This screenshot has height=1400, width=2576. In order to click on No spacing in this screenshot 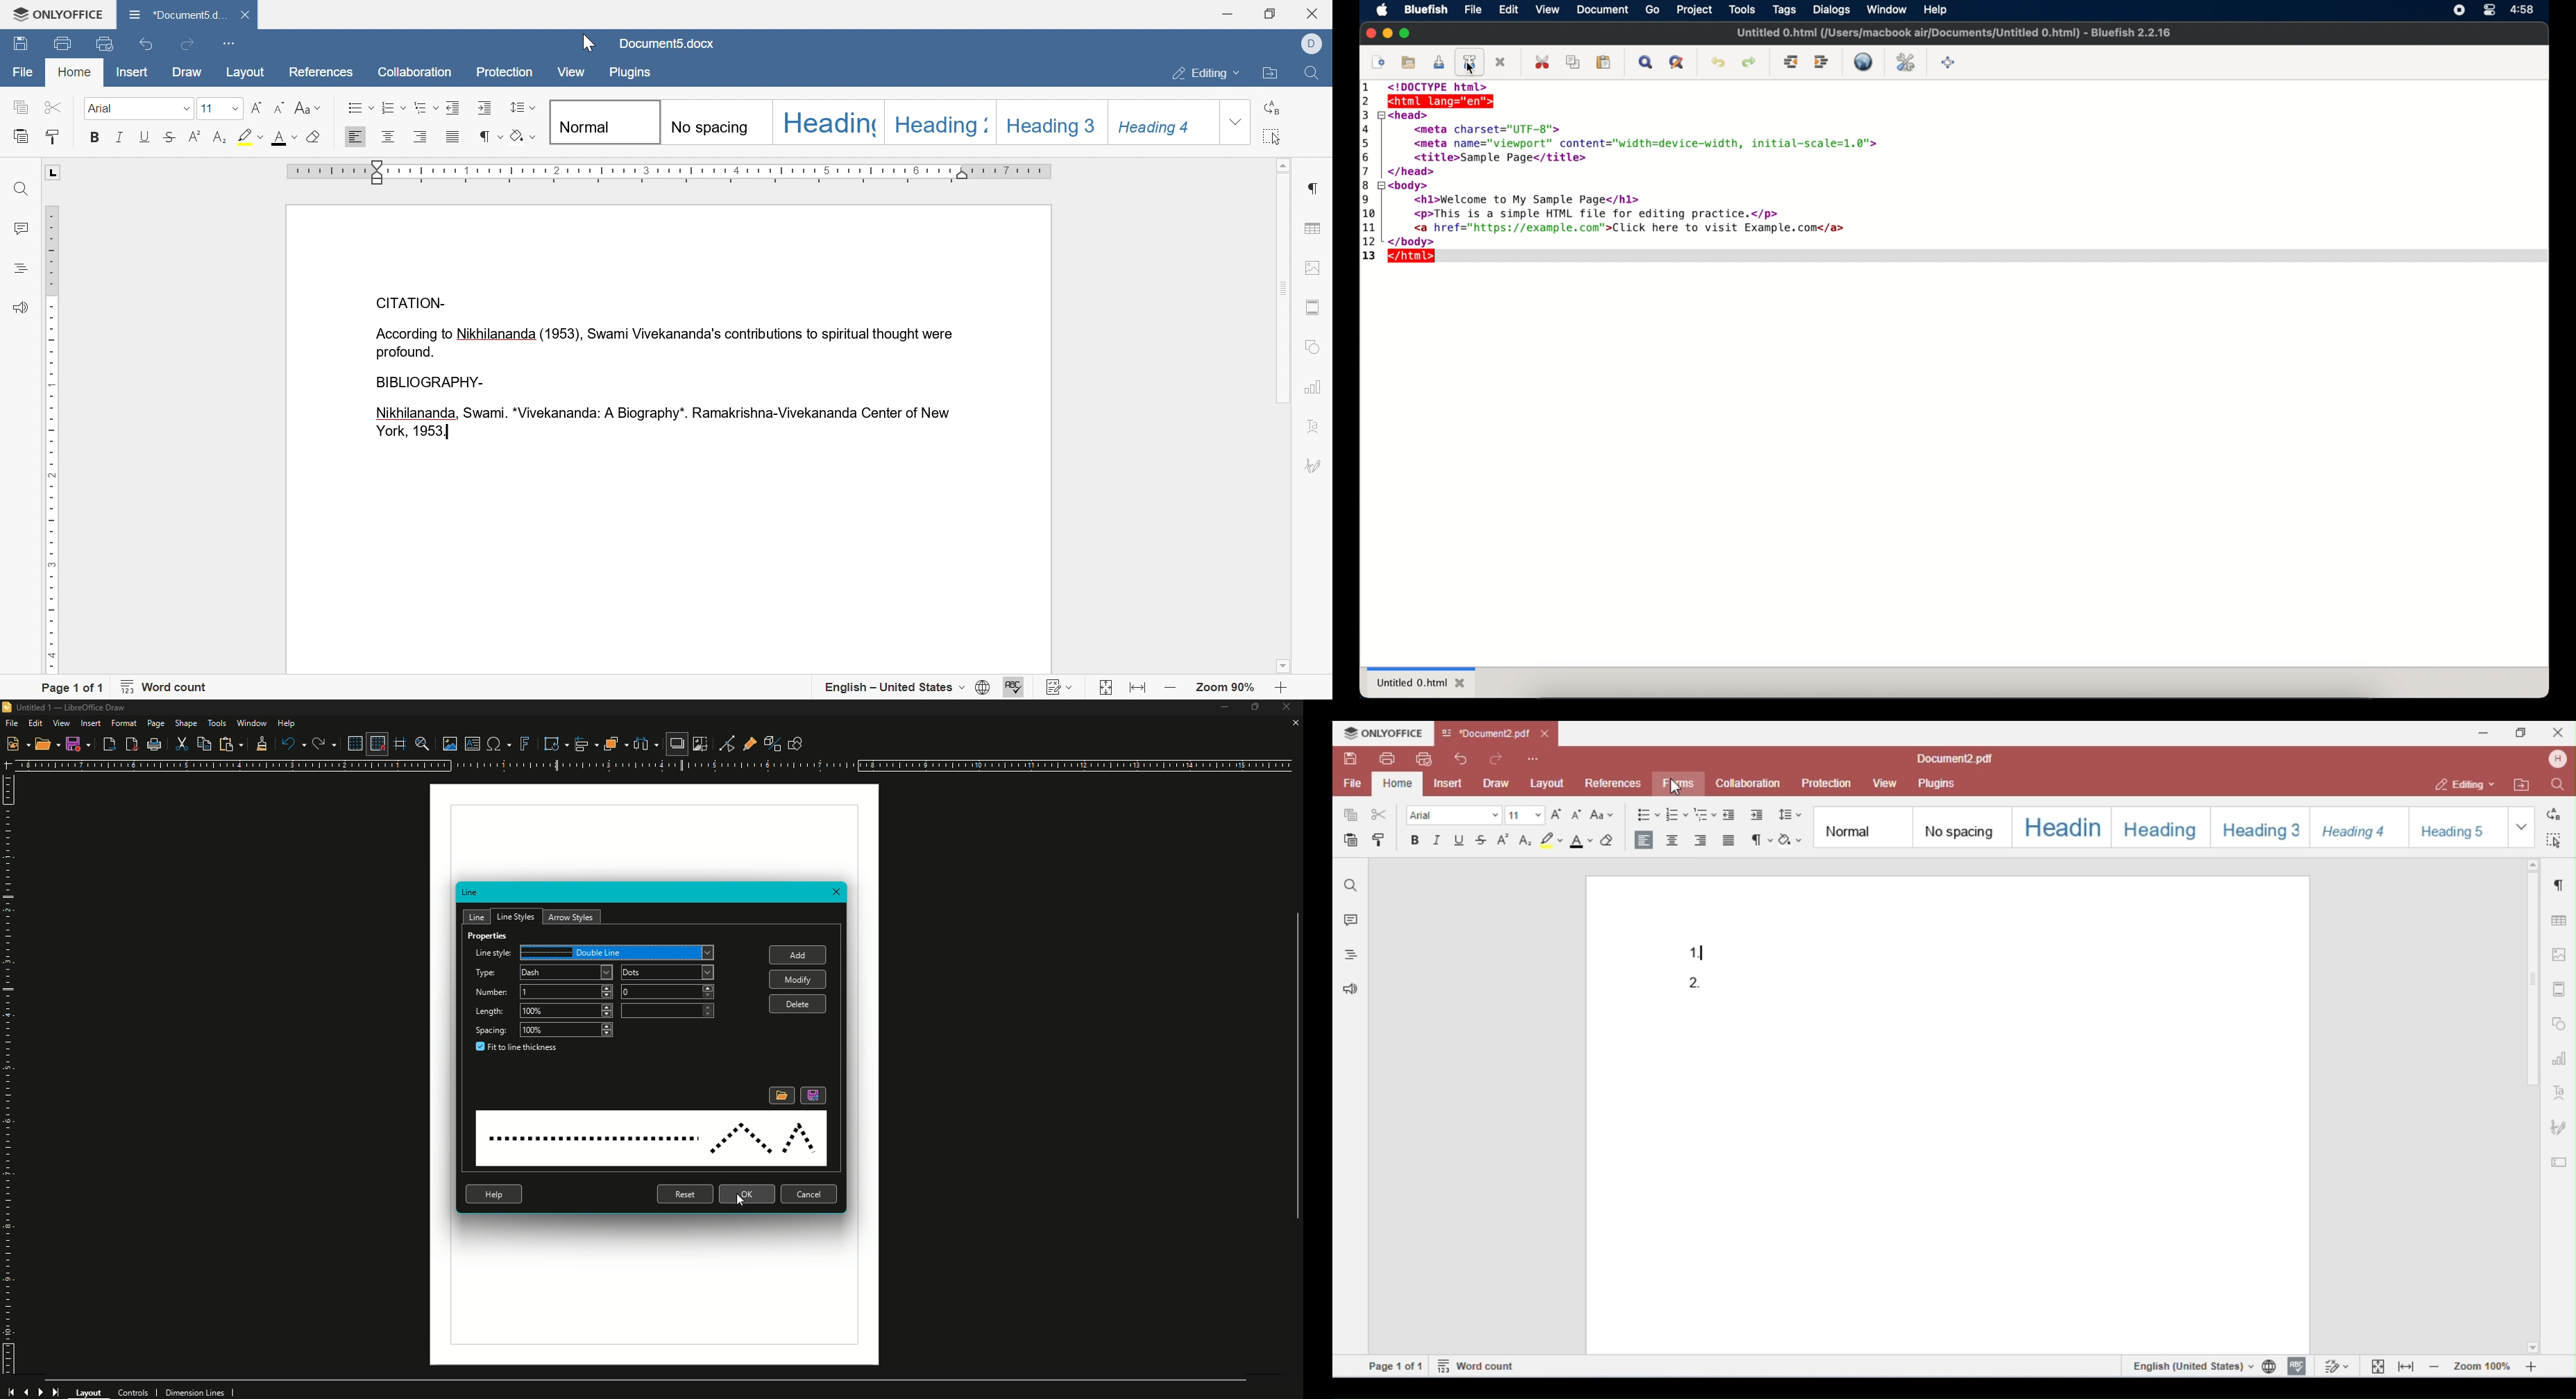, I will do `click(720, 123)`.